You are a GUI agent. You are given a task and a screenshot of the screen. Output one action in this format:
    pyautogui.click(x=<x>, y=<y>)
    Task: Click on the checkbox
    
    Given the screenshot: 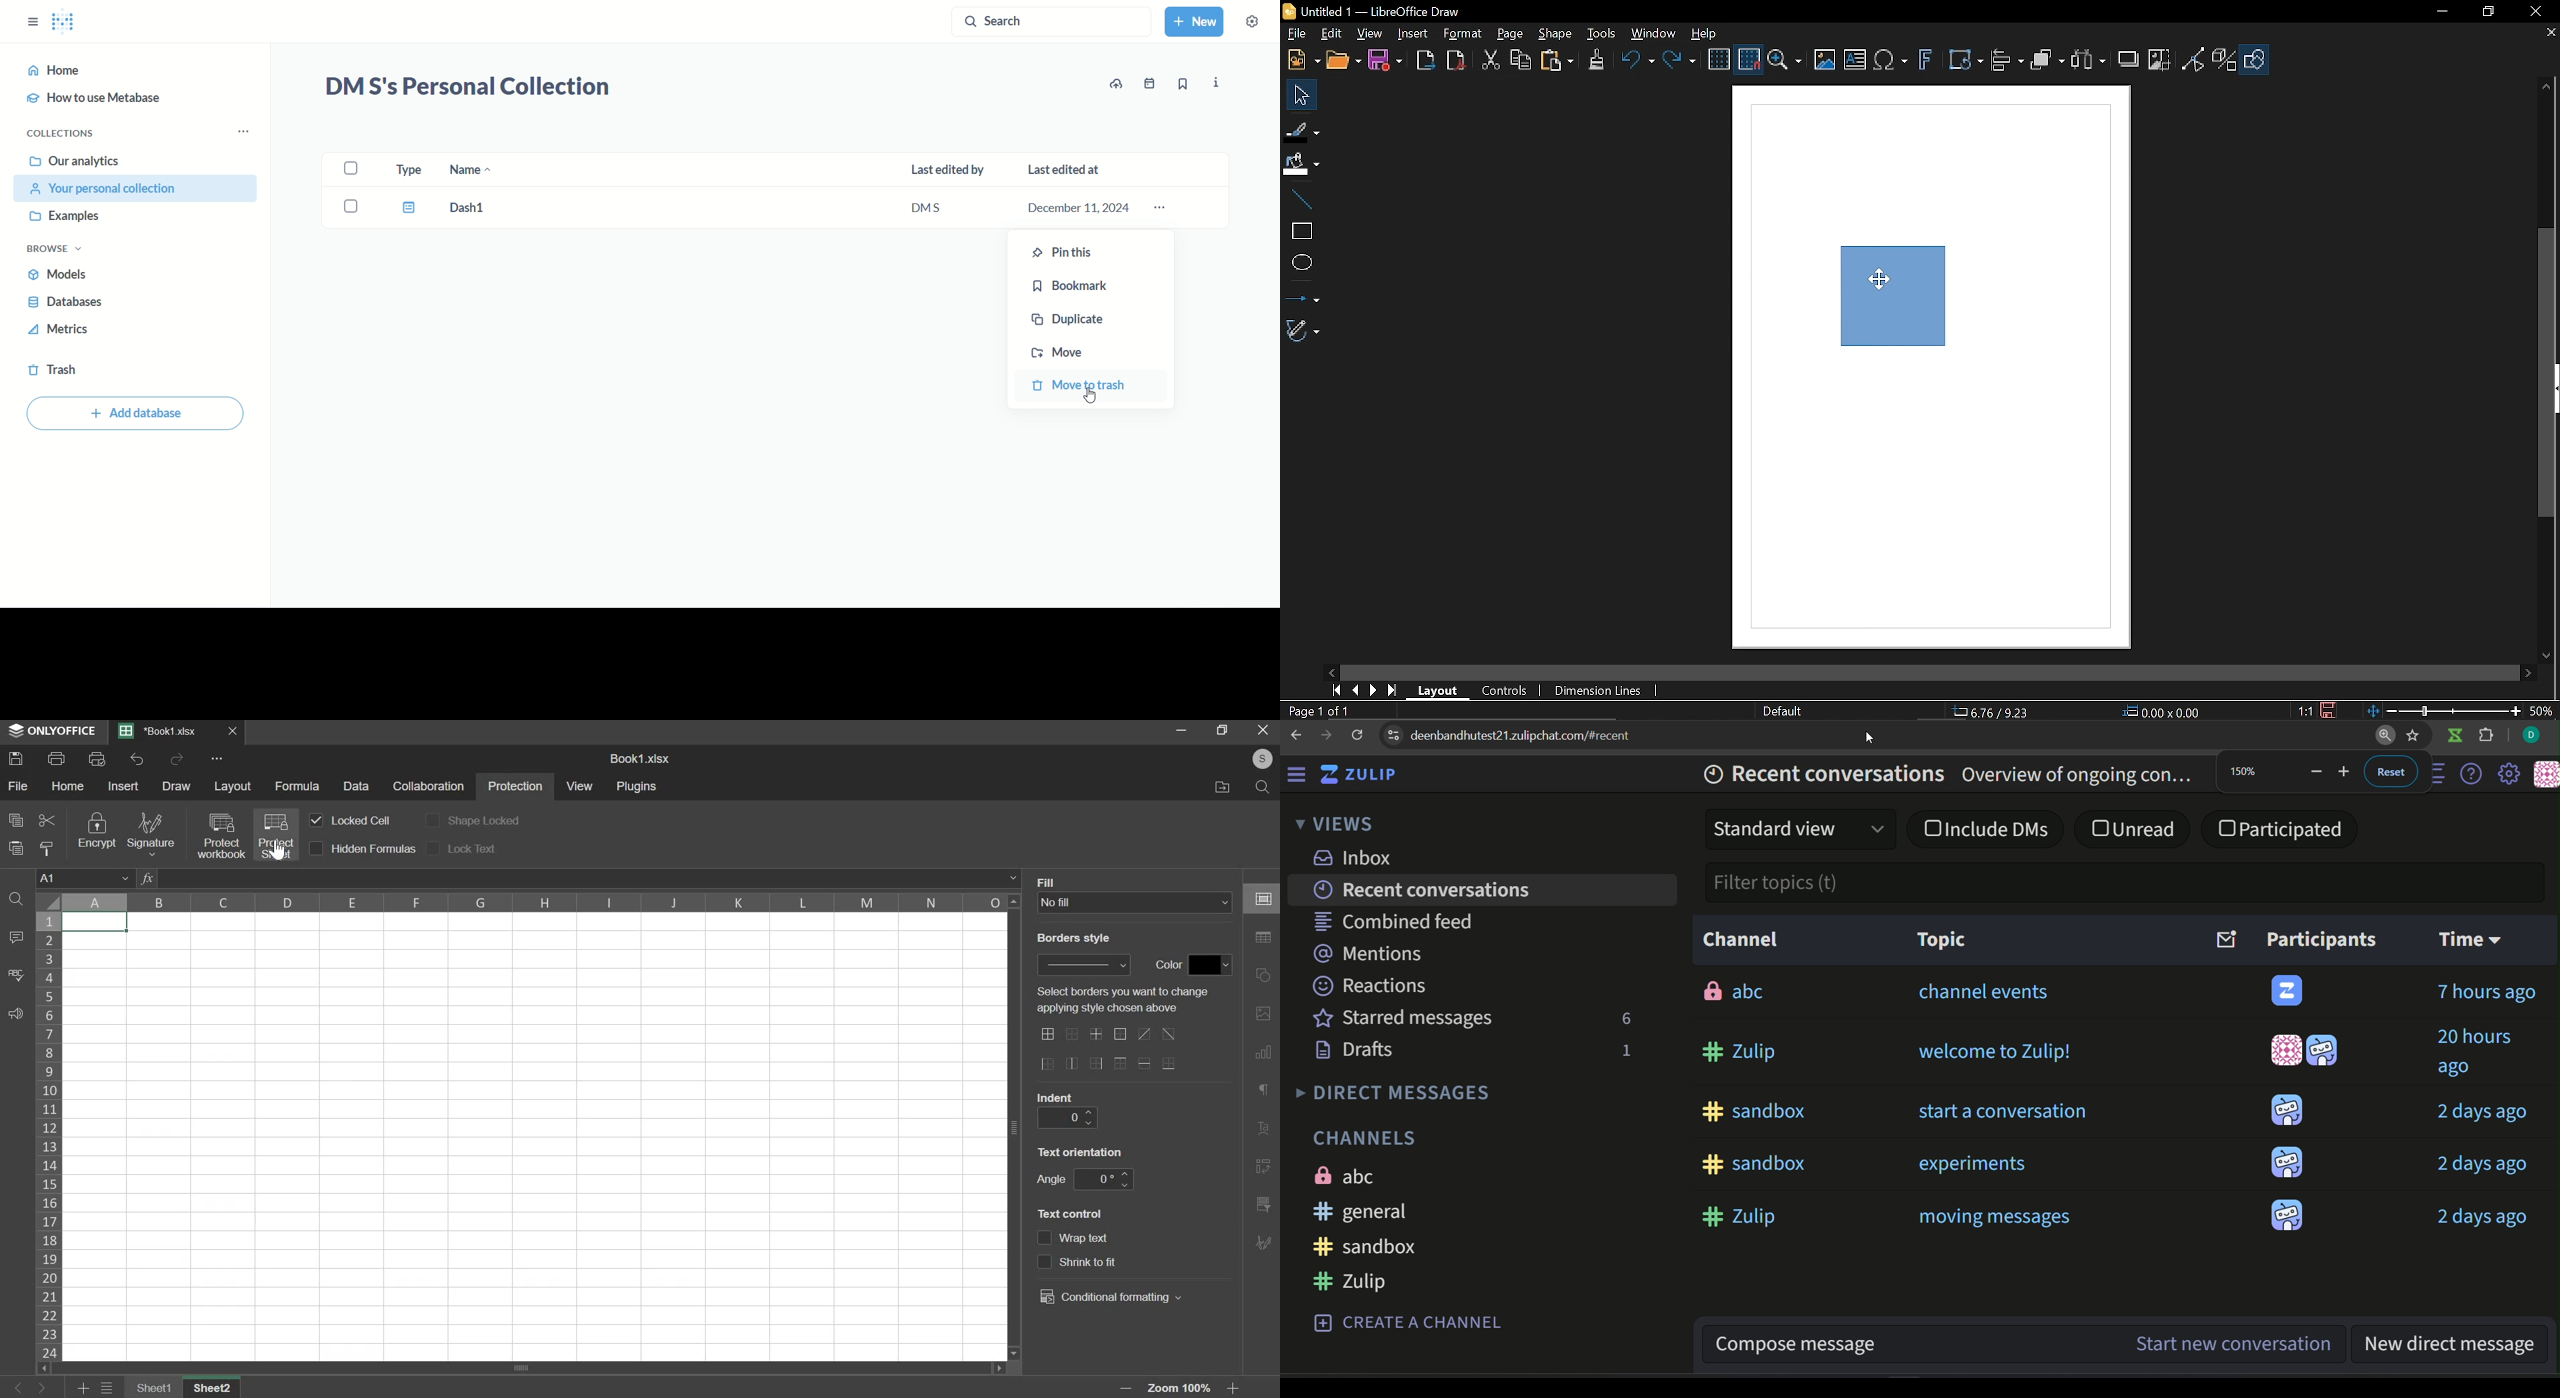 What is the action you would take?
    pyautogui.click(x=1045, y=1239)
    